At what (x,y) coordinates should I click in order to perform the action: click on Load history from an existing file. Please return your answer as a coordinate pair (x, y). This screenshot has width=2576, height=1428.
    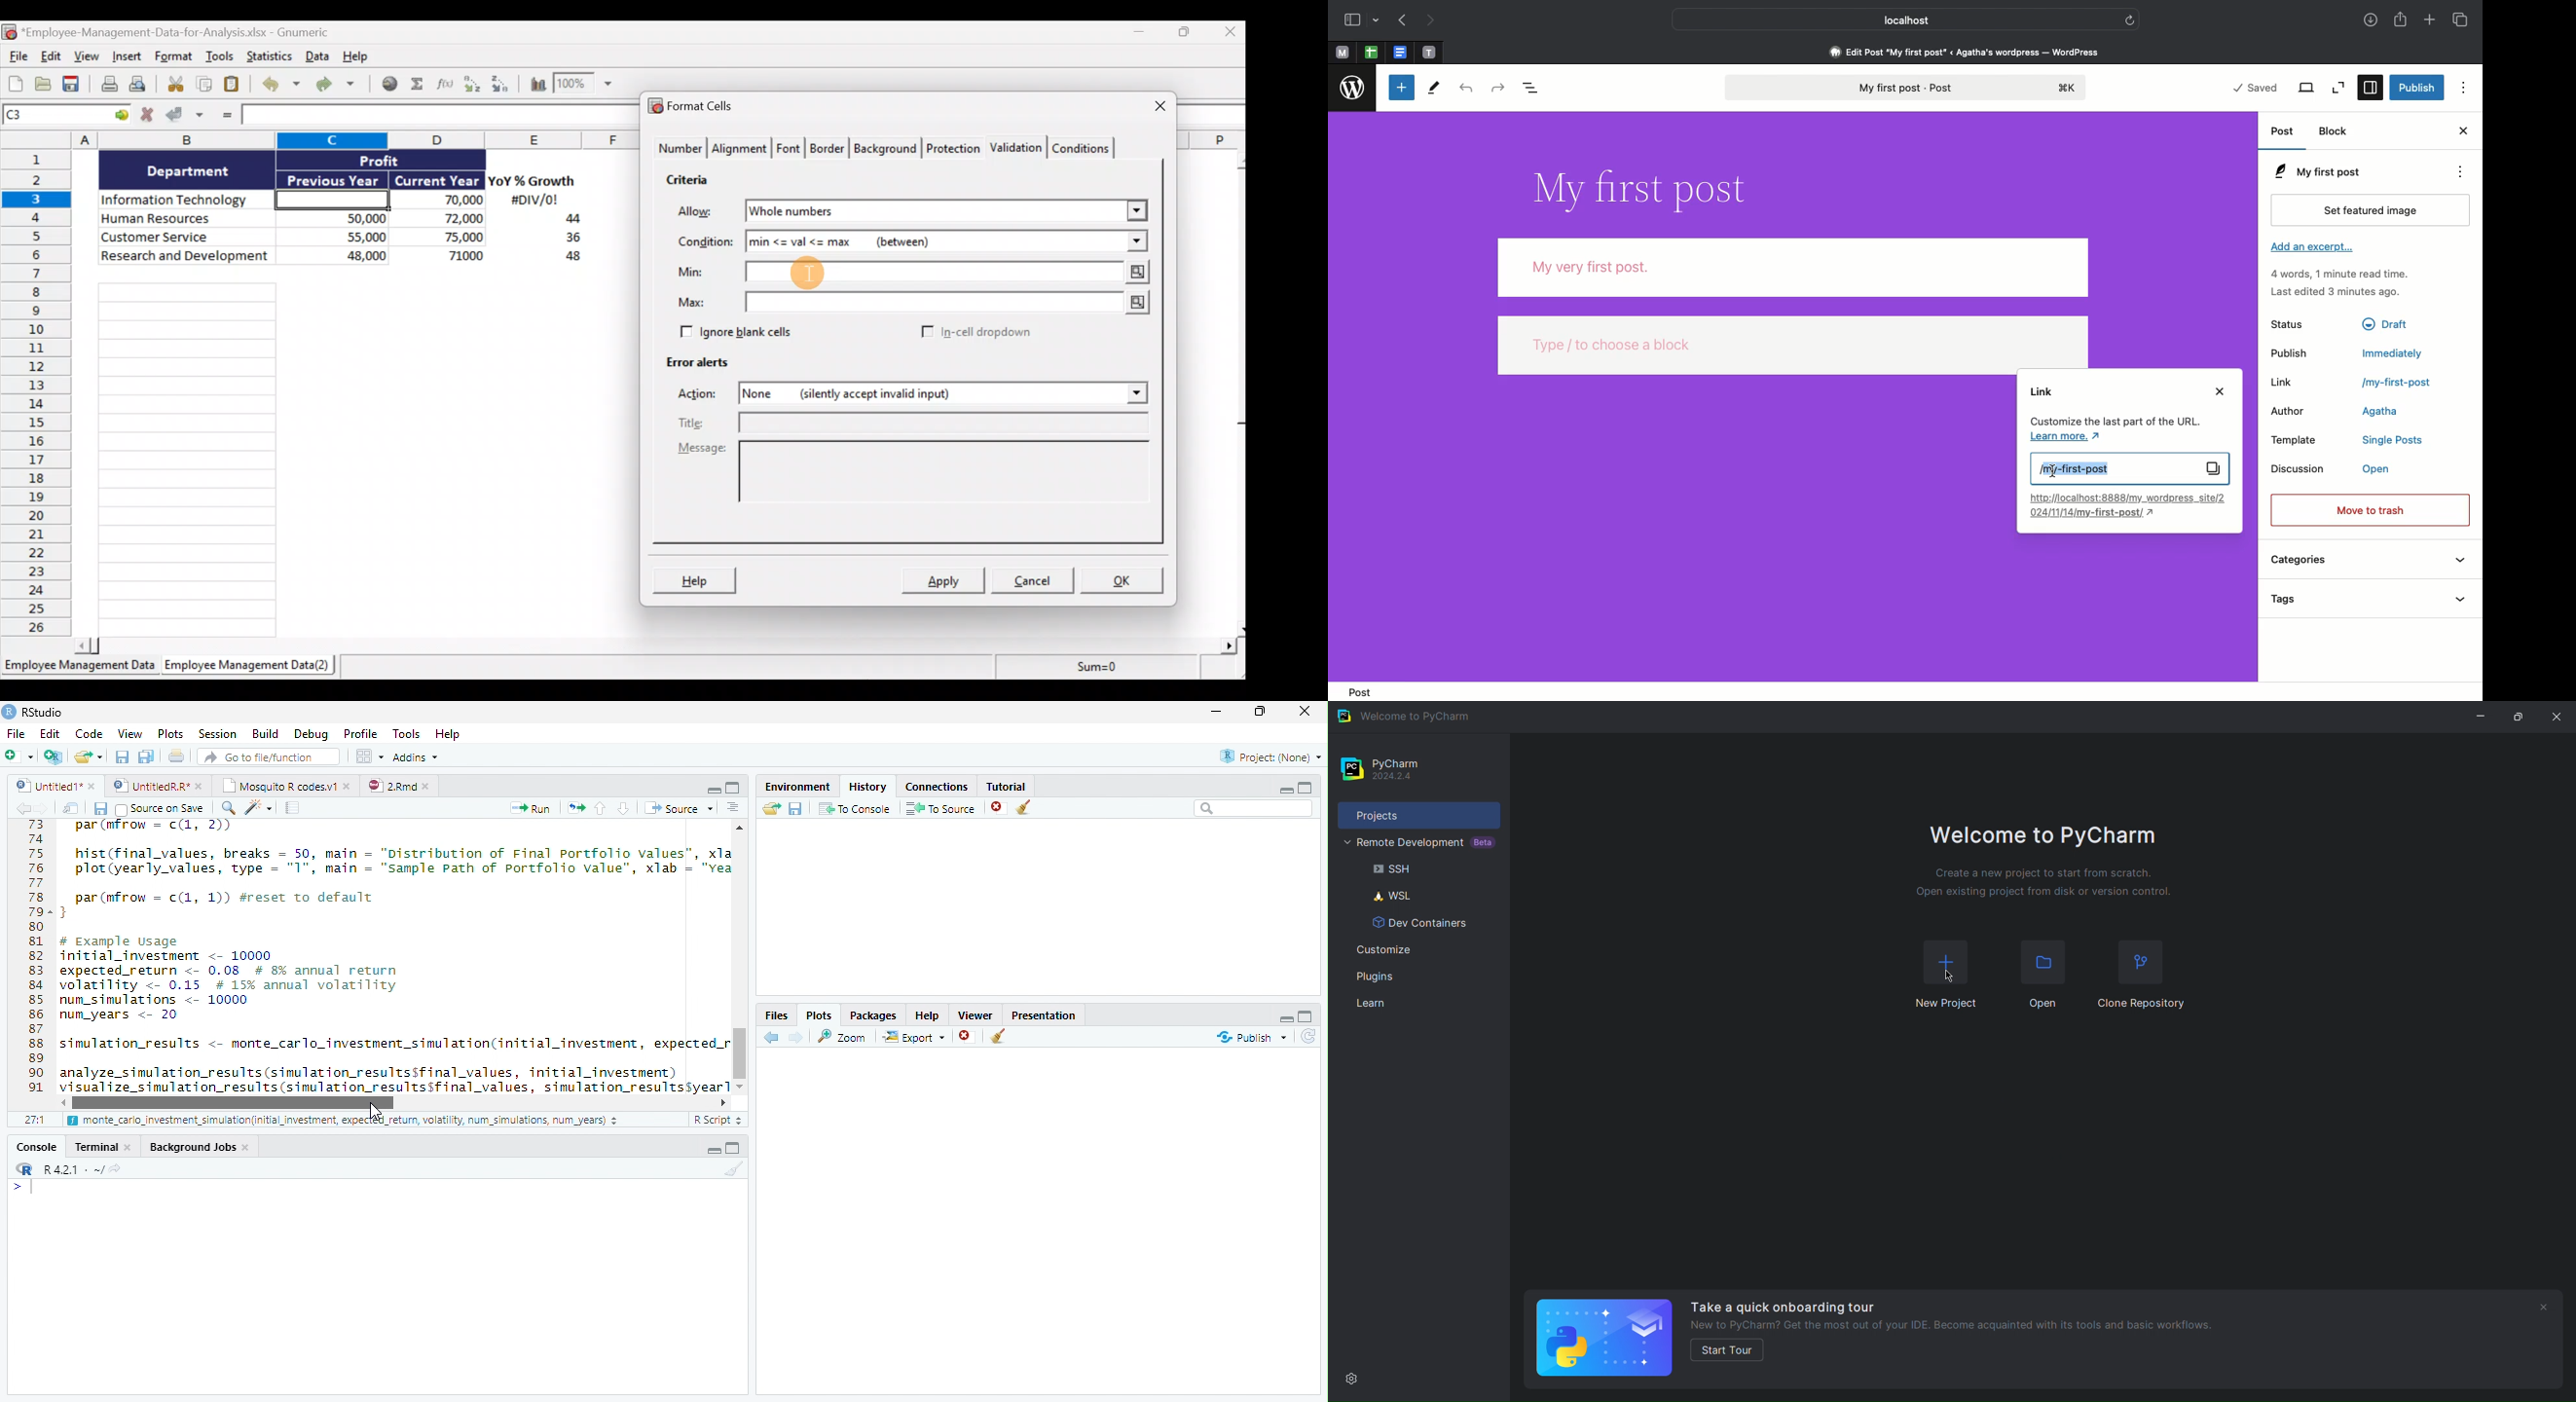
    Looking at the image, I should click on (770, 809).